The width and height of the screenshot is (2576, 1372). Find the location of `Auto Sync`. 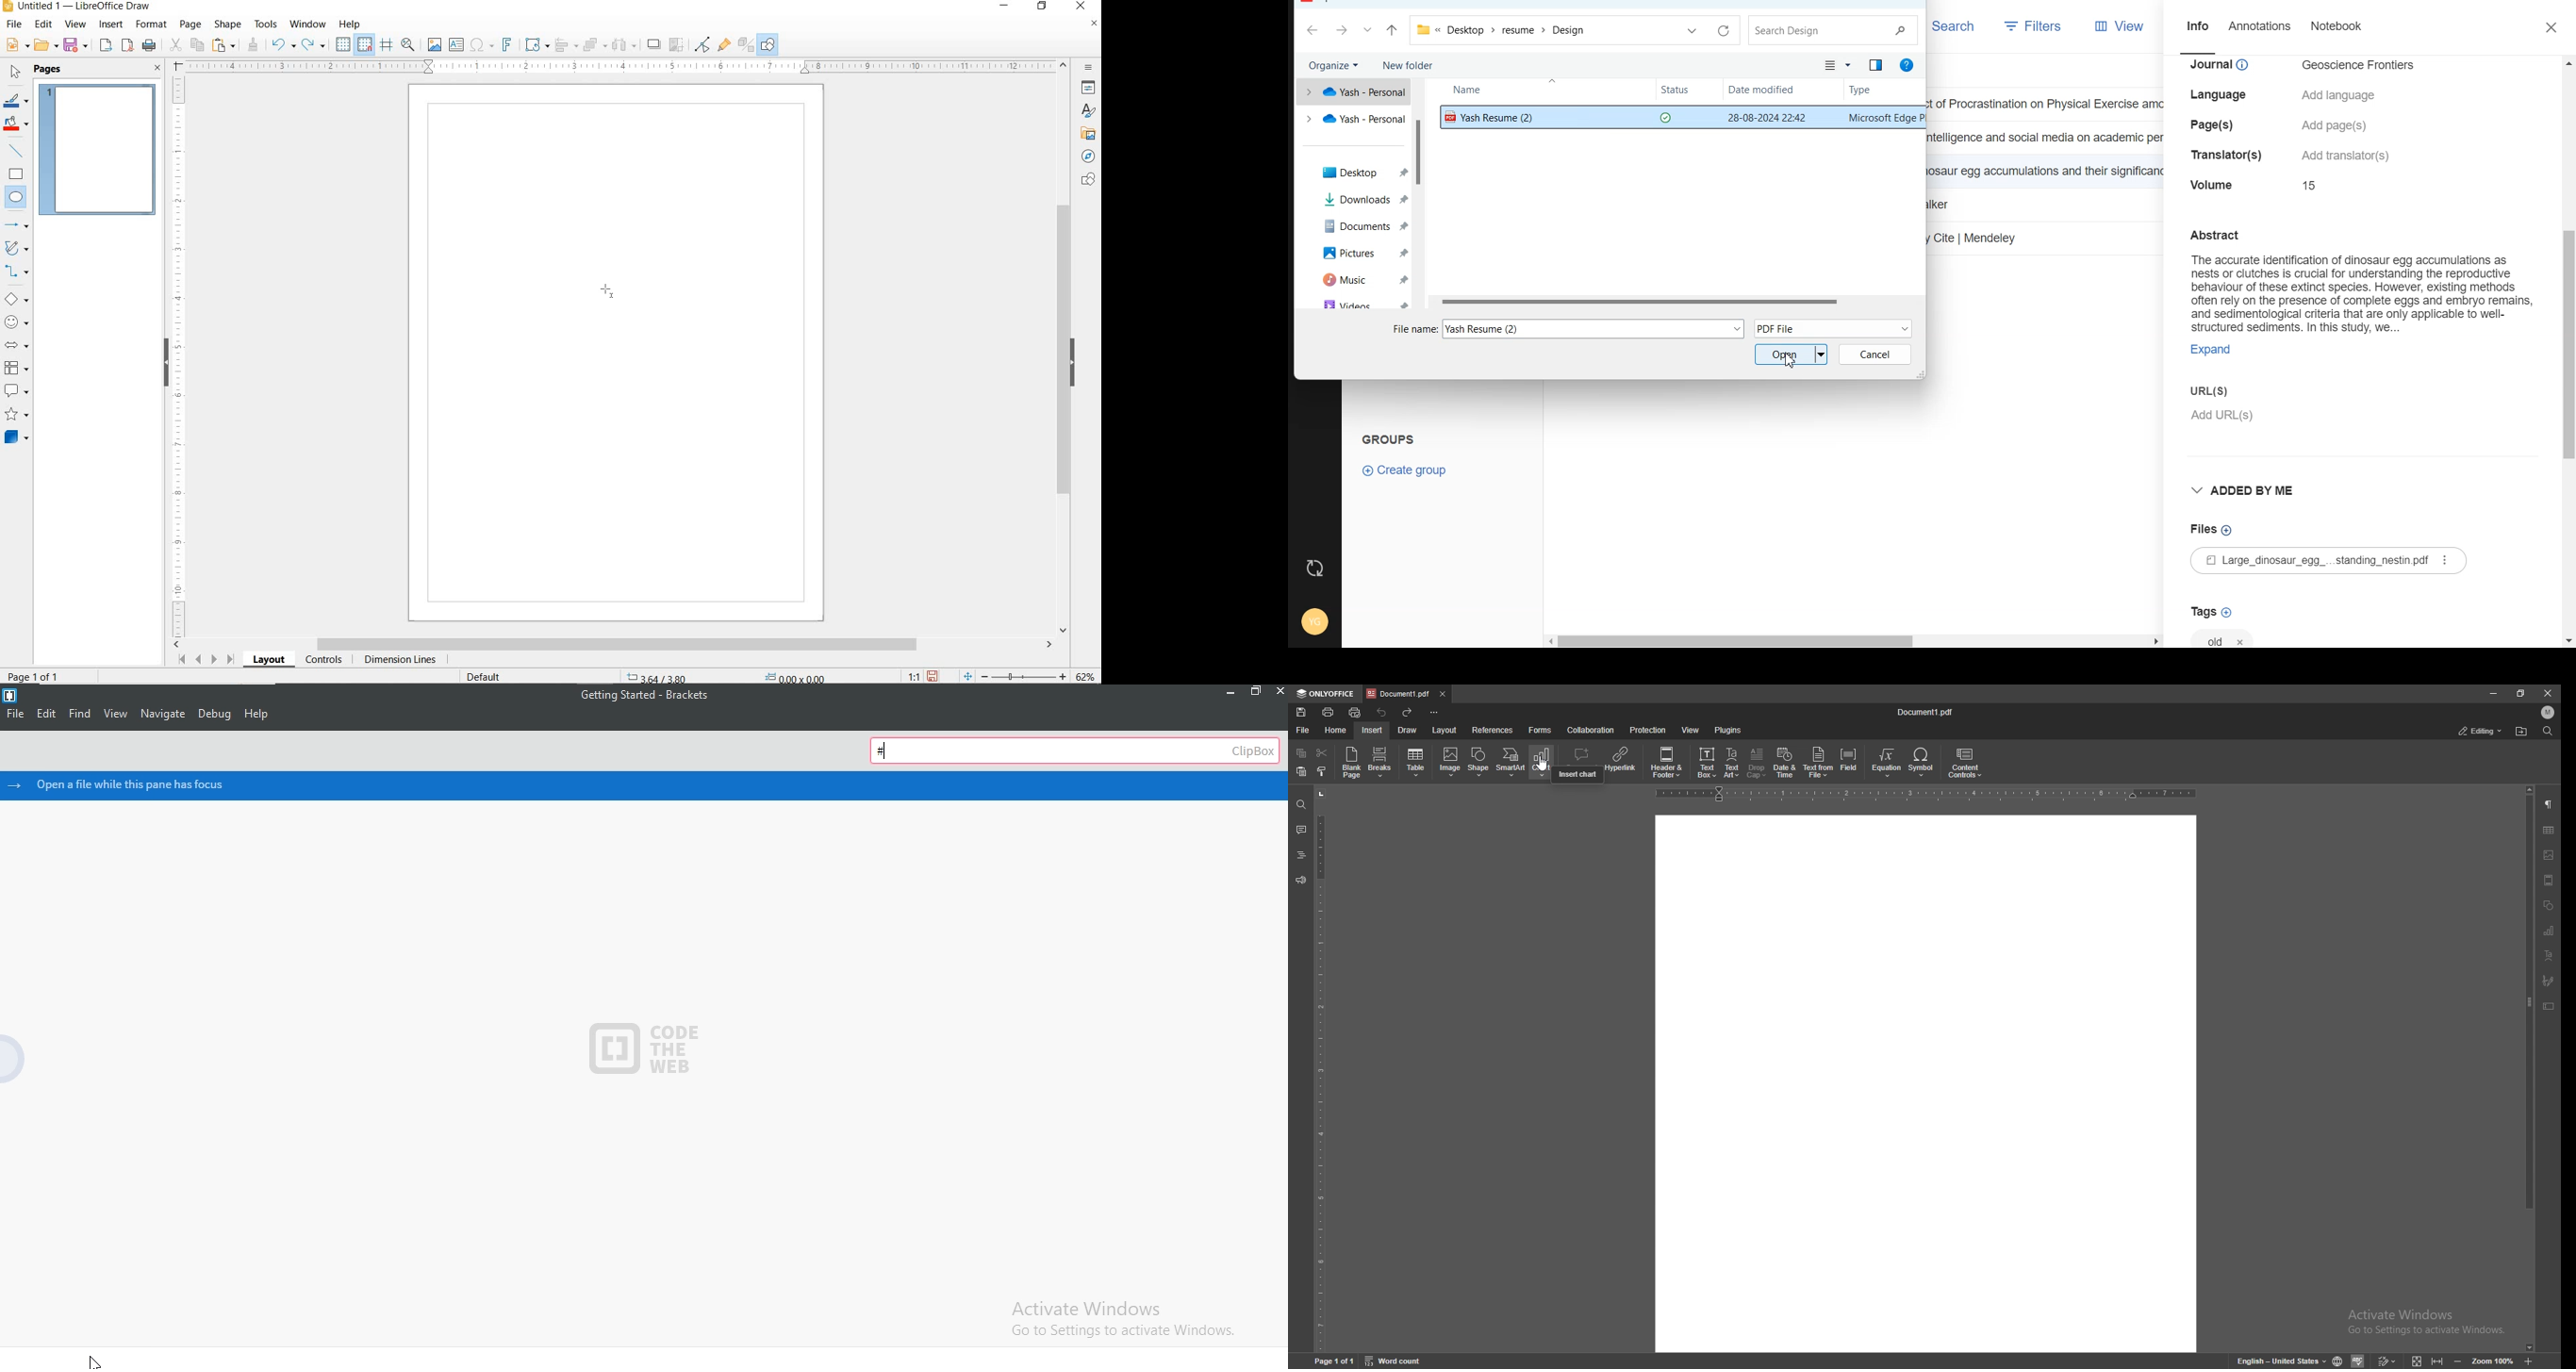

Auto Sync is located at coordinates (1315, 568).